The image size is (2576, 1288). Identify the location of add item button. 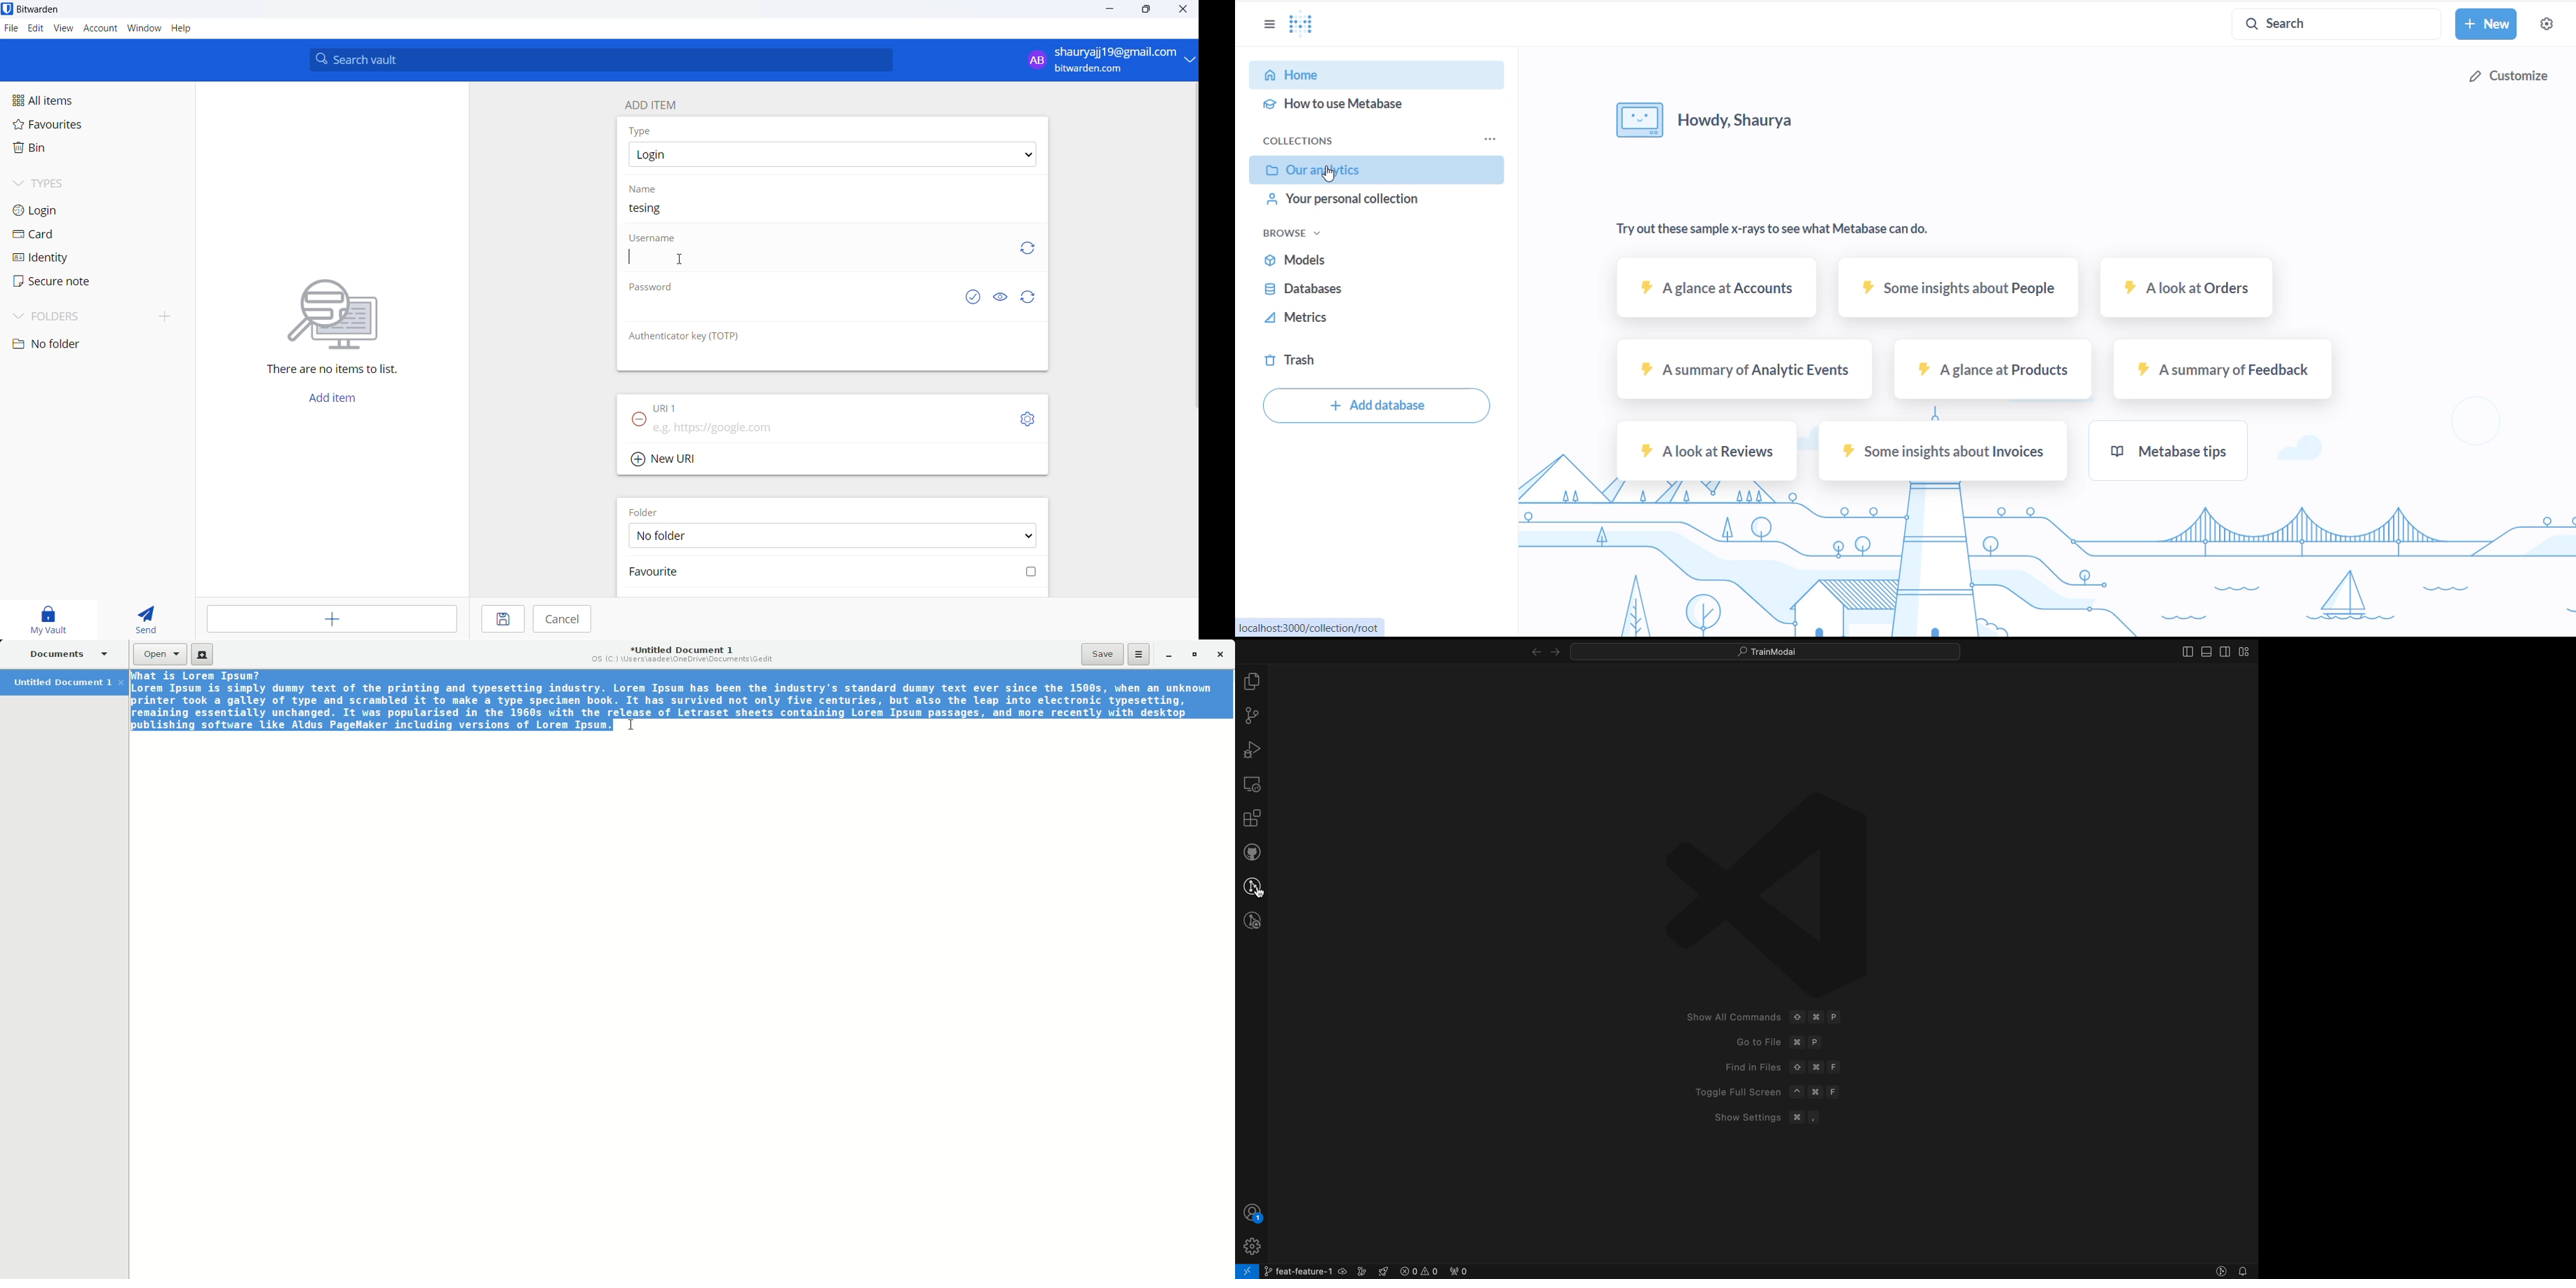
(339, 401).